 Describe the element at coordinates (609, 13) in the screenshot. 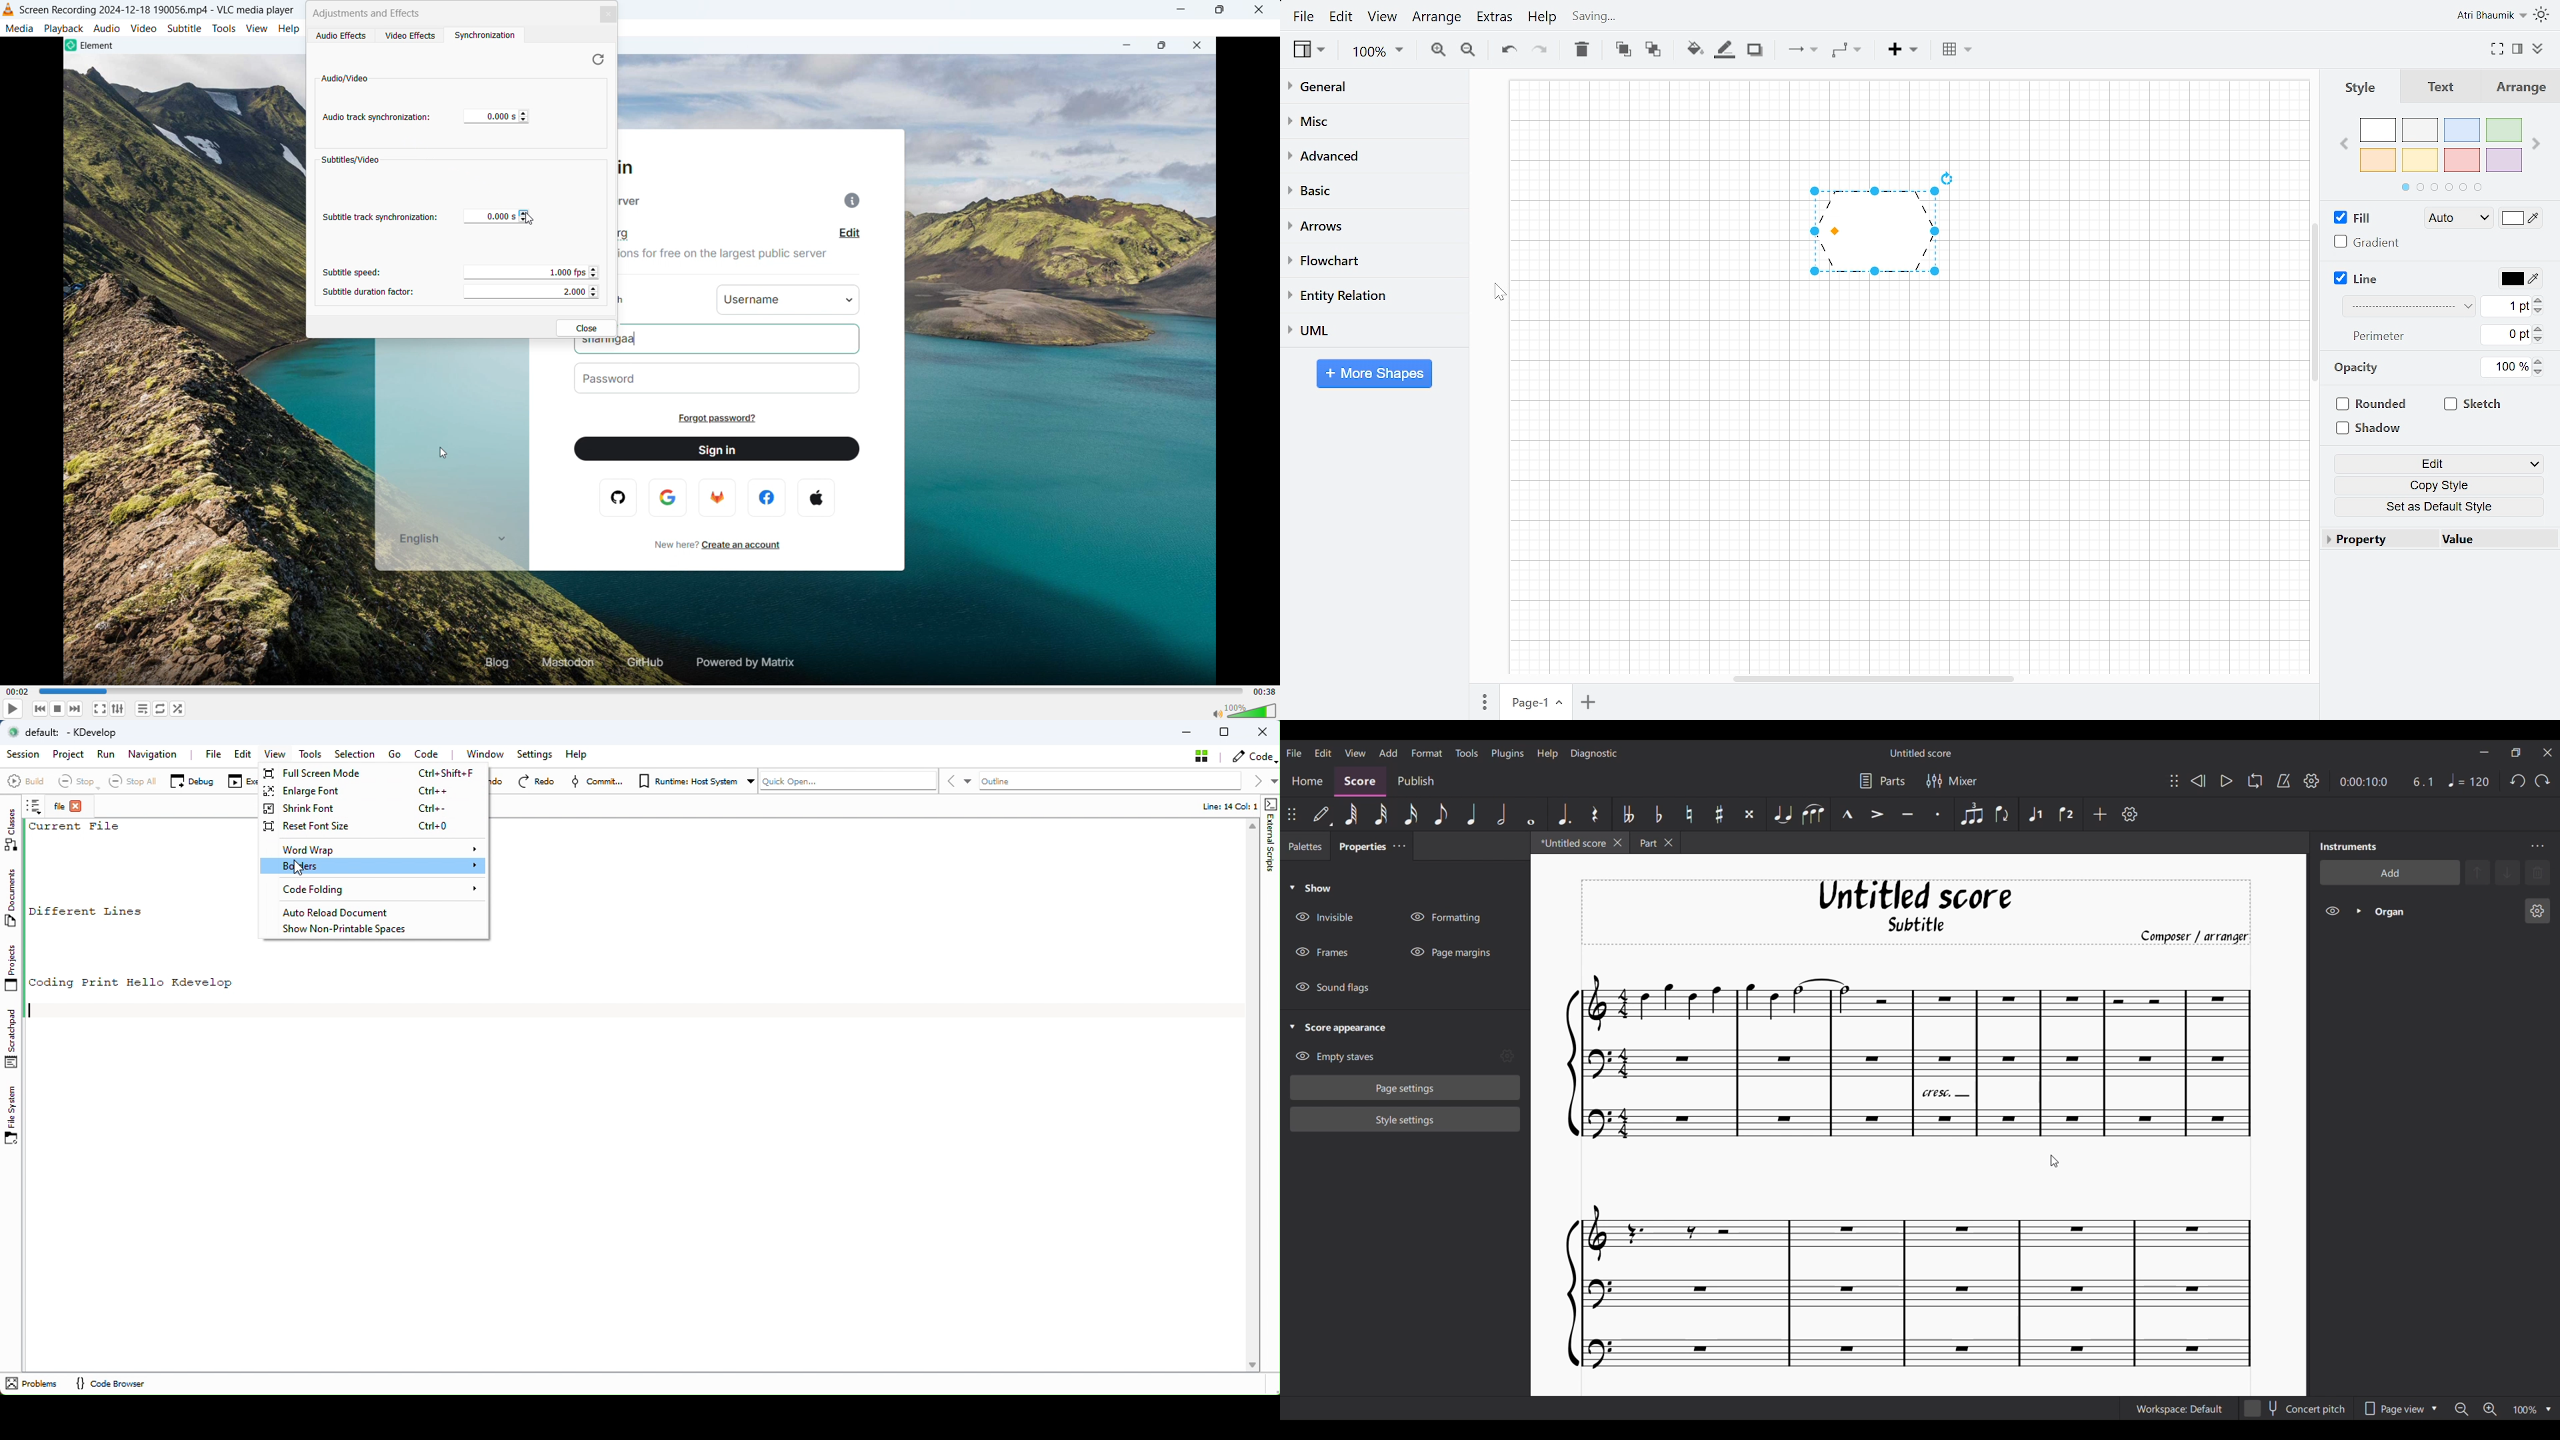

I see `close dialogue box` at that location.